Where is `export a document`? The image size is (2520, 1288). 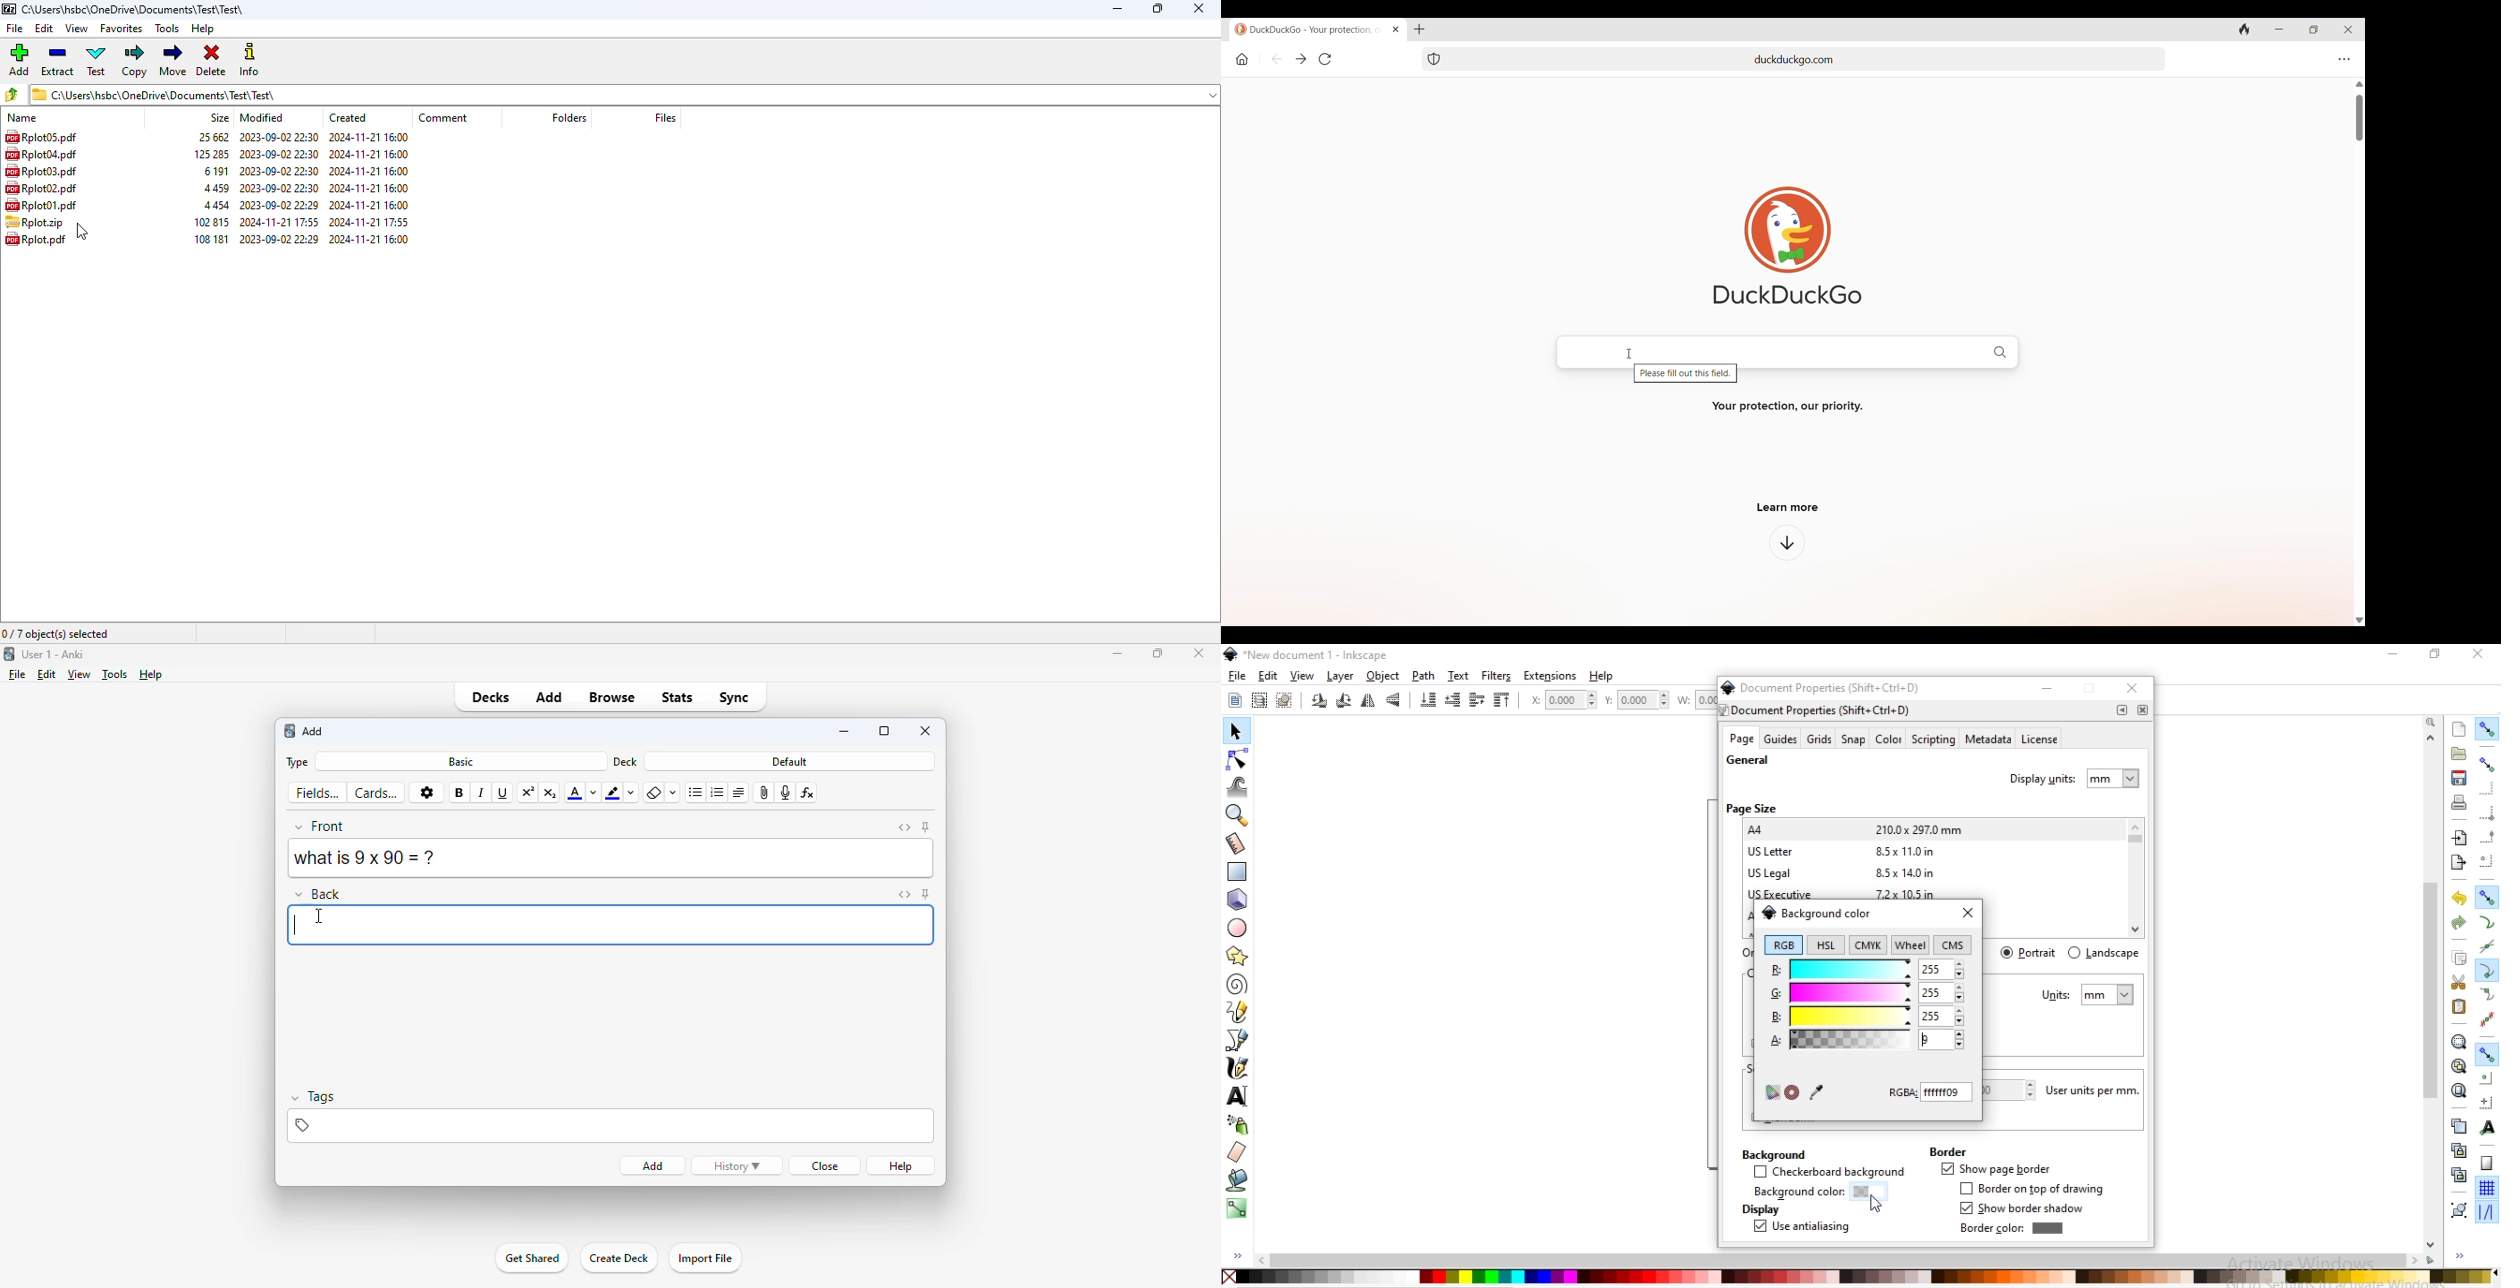 export a document is located at coordinates (2458, 863).